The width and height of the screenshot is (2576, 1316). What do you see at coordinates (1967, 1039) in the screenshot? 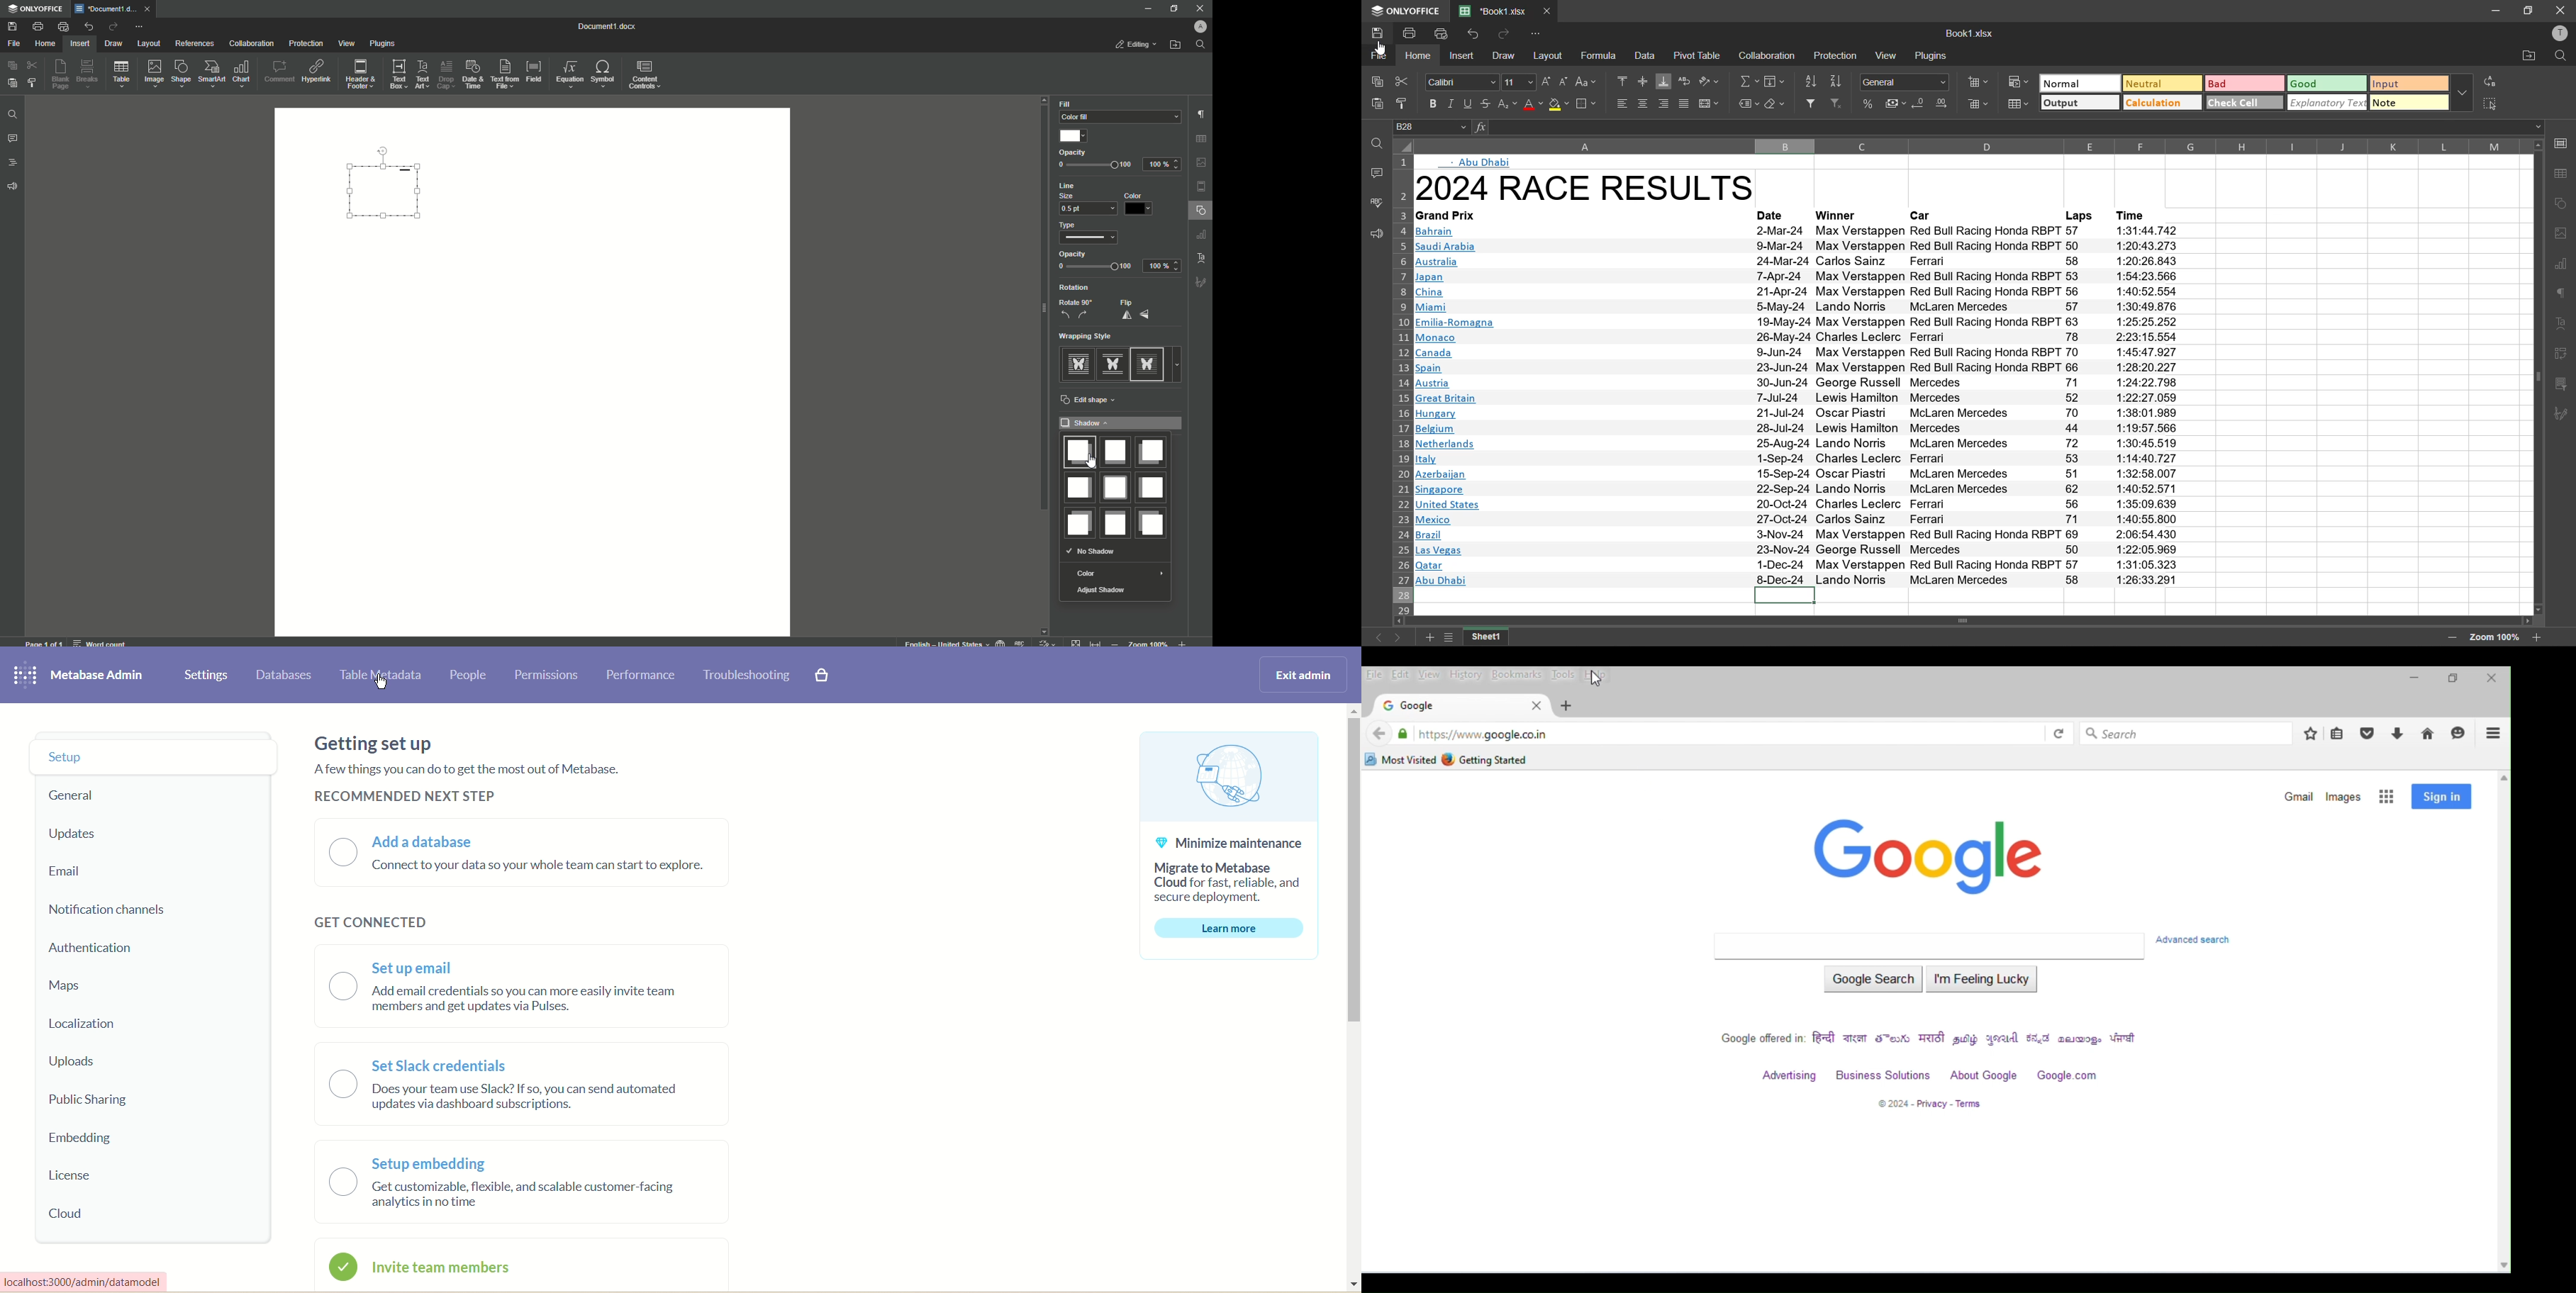
I see `tamil` at bounding box center [1967, 1039].